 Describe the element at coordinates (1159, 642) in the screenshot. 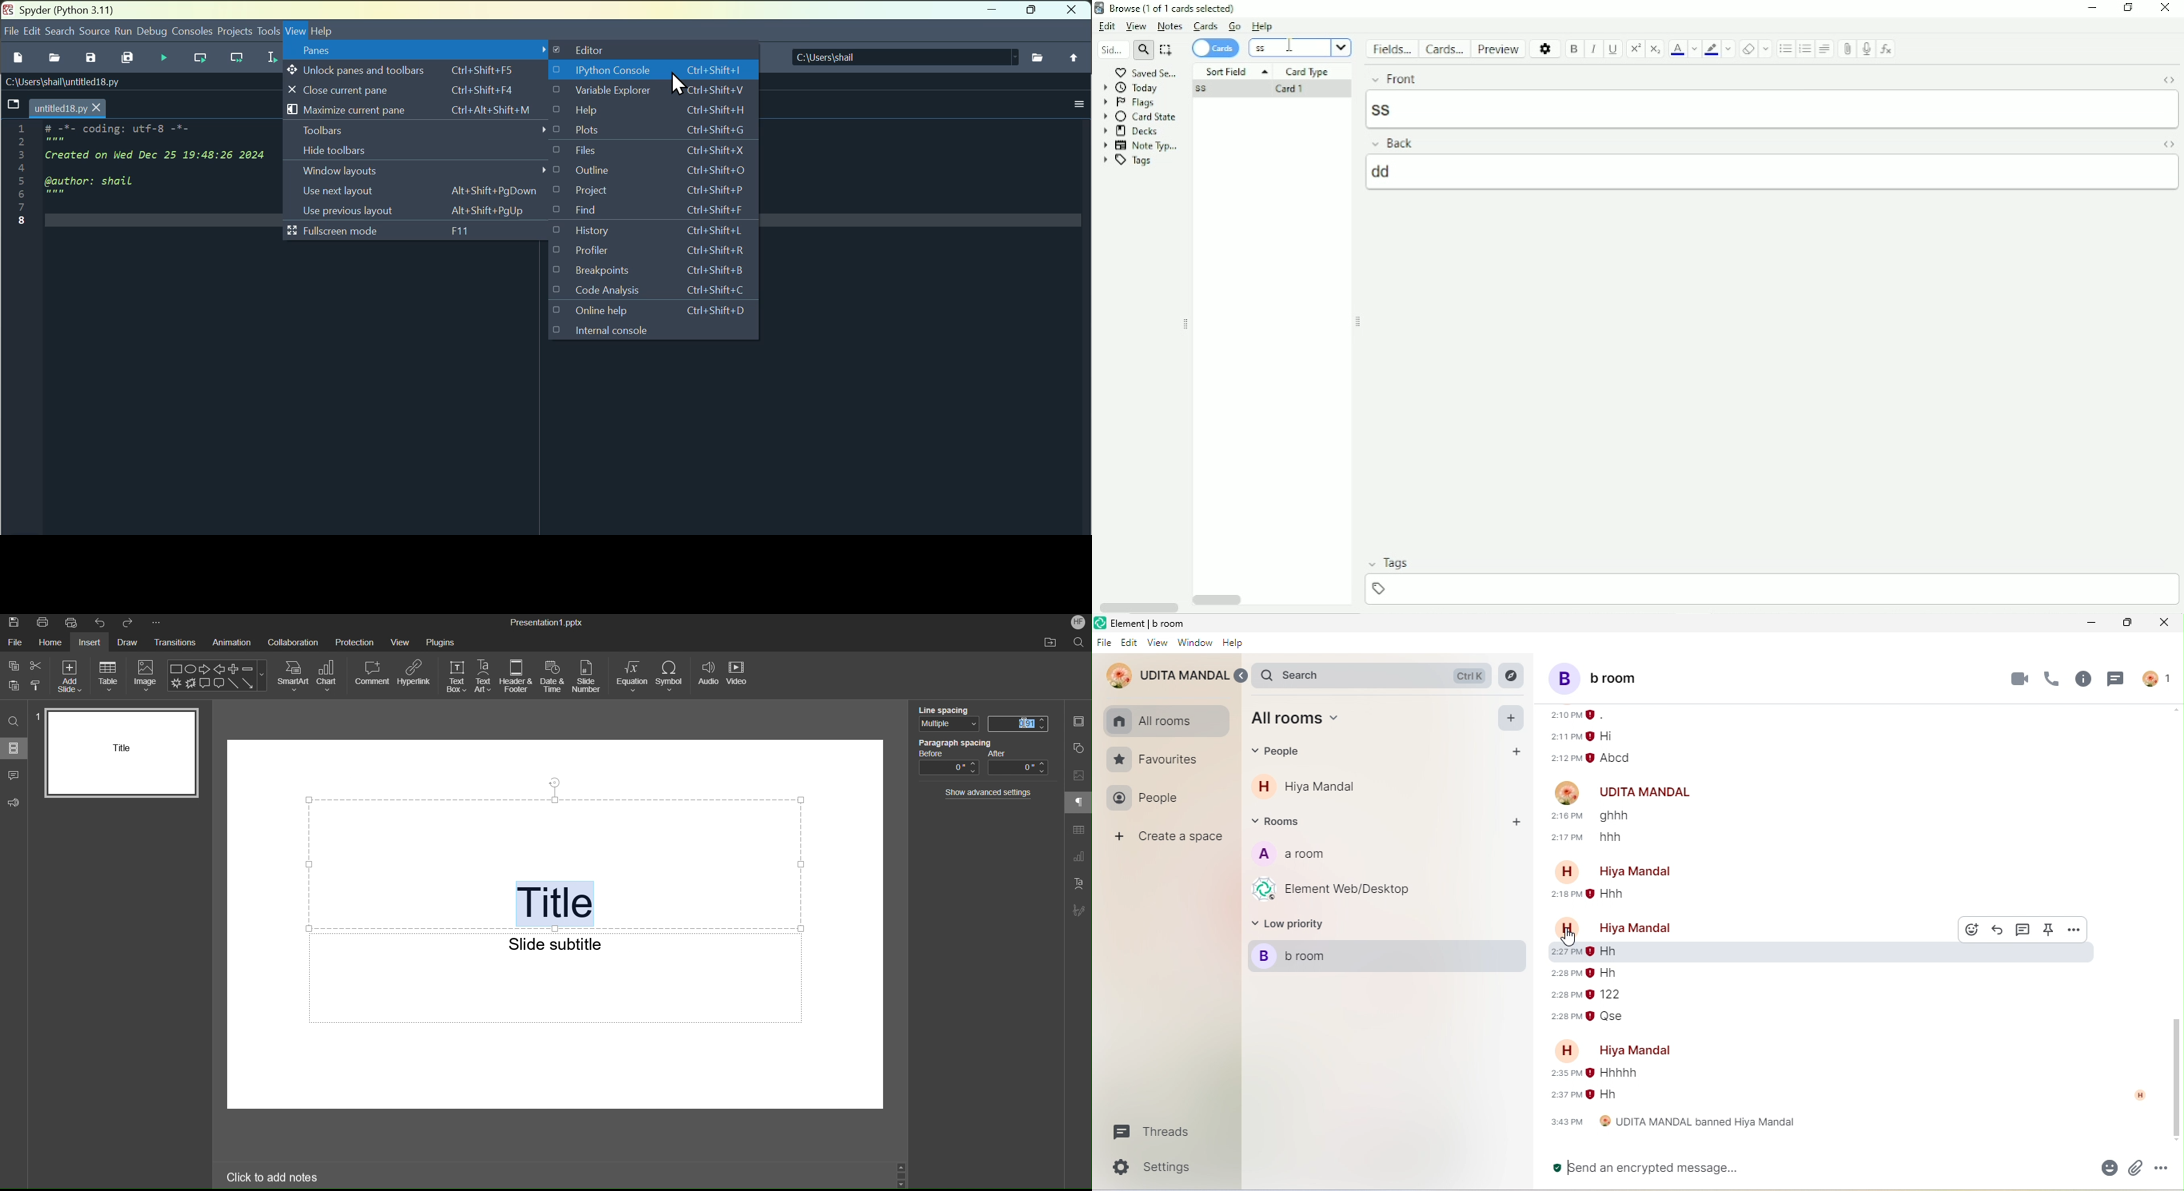

I see `view` at that location.